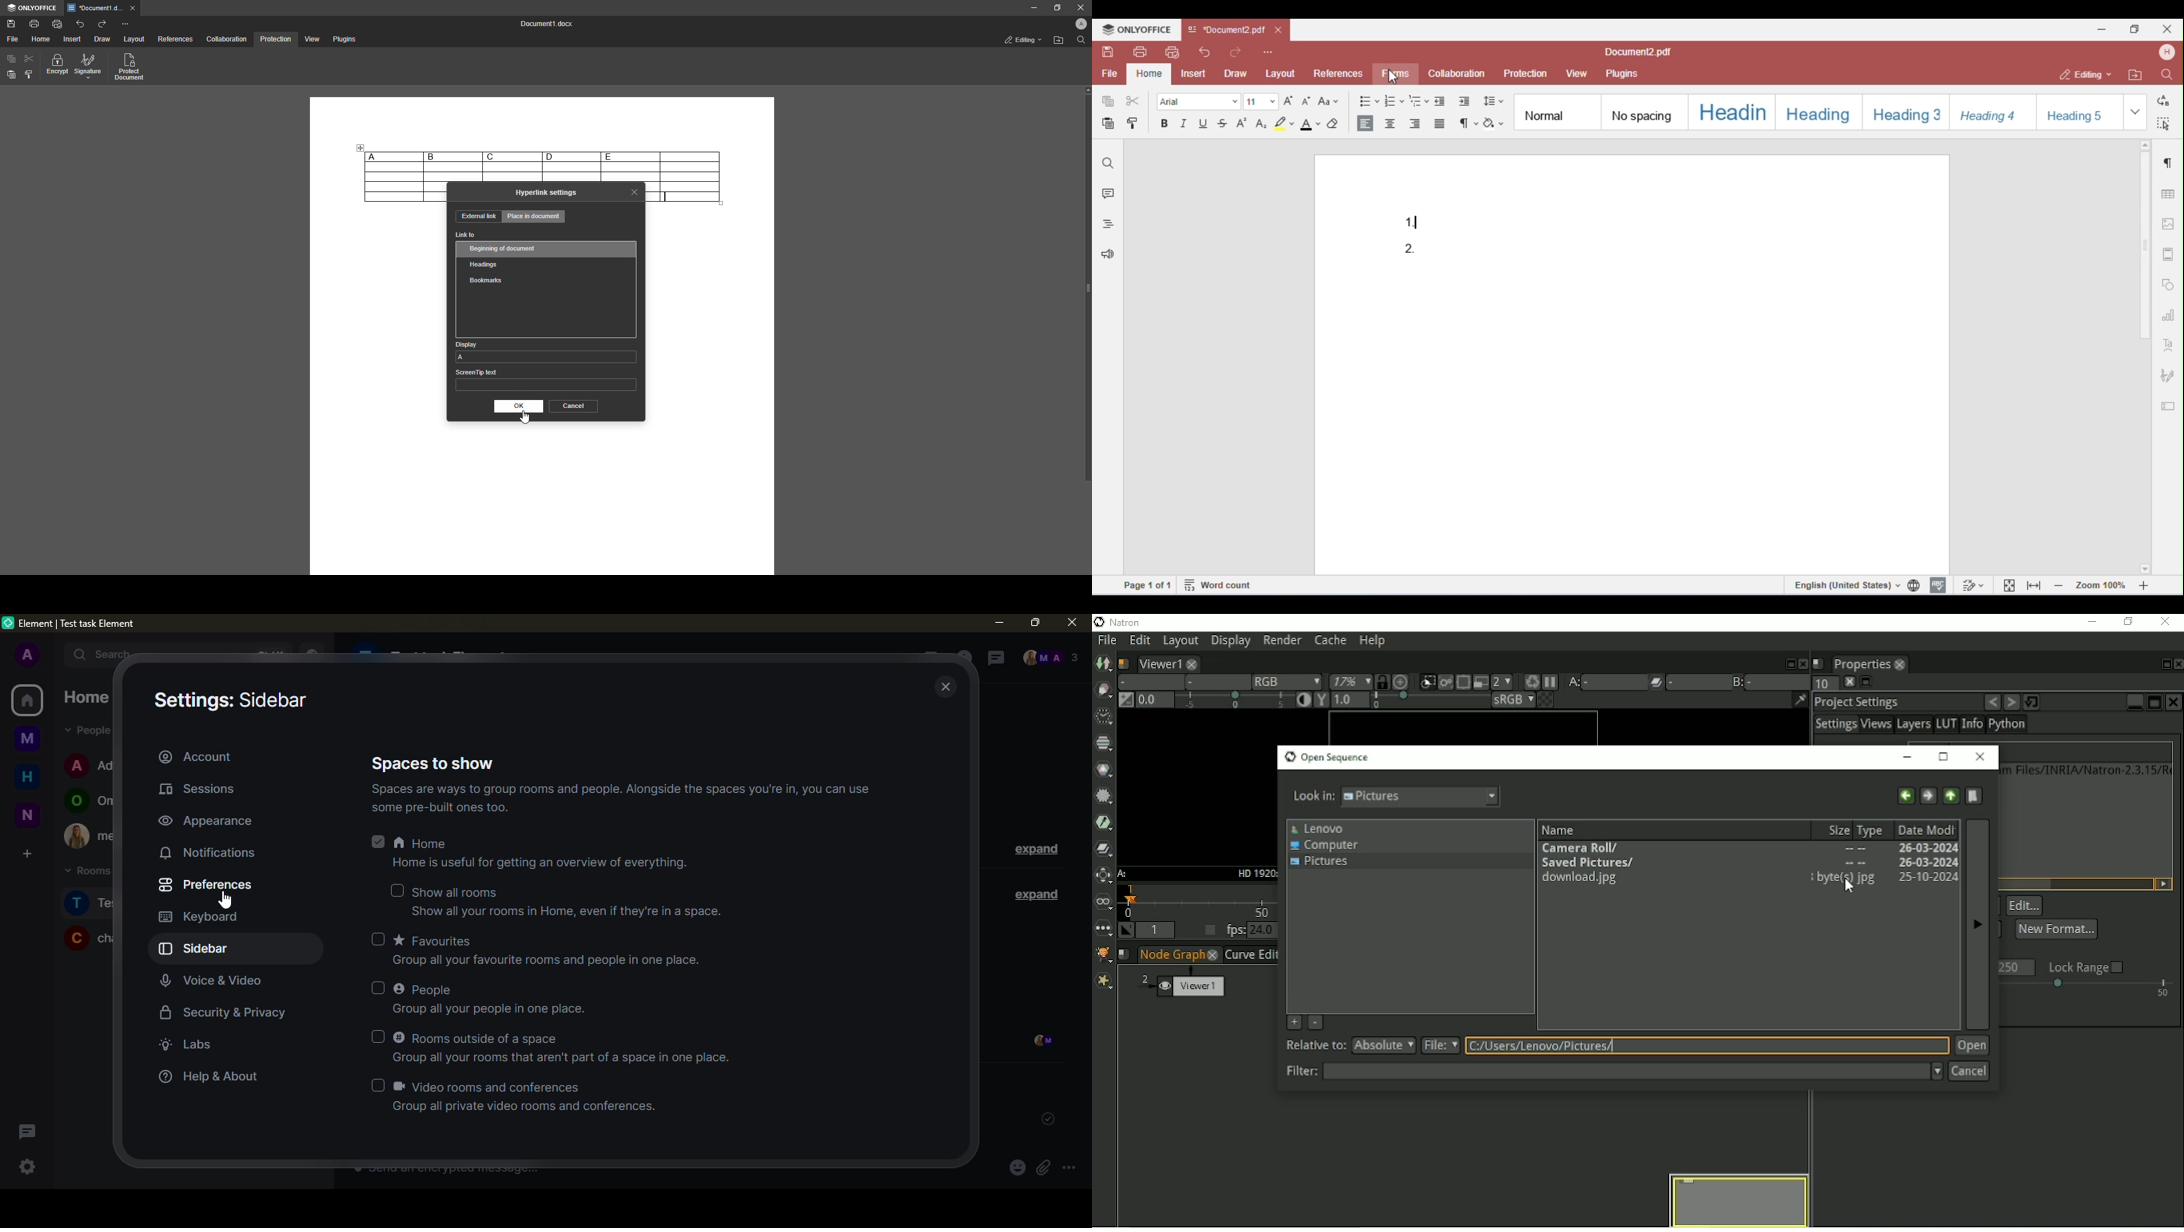 The height and width of the screenshot is (1232, 2184). I want to click on Close, so click(1078, 7).